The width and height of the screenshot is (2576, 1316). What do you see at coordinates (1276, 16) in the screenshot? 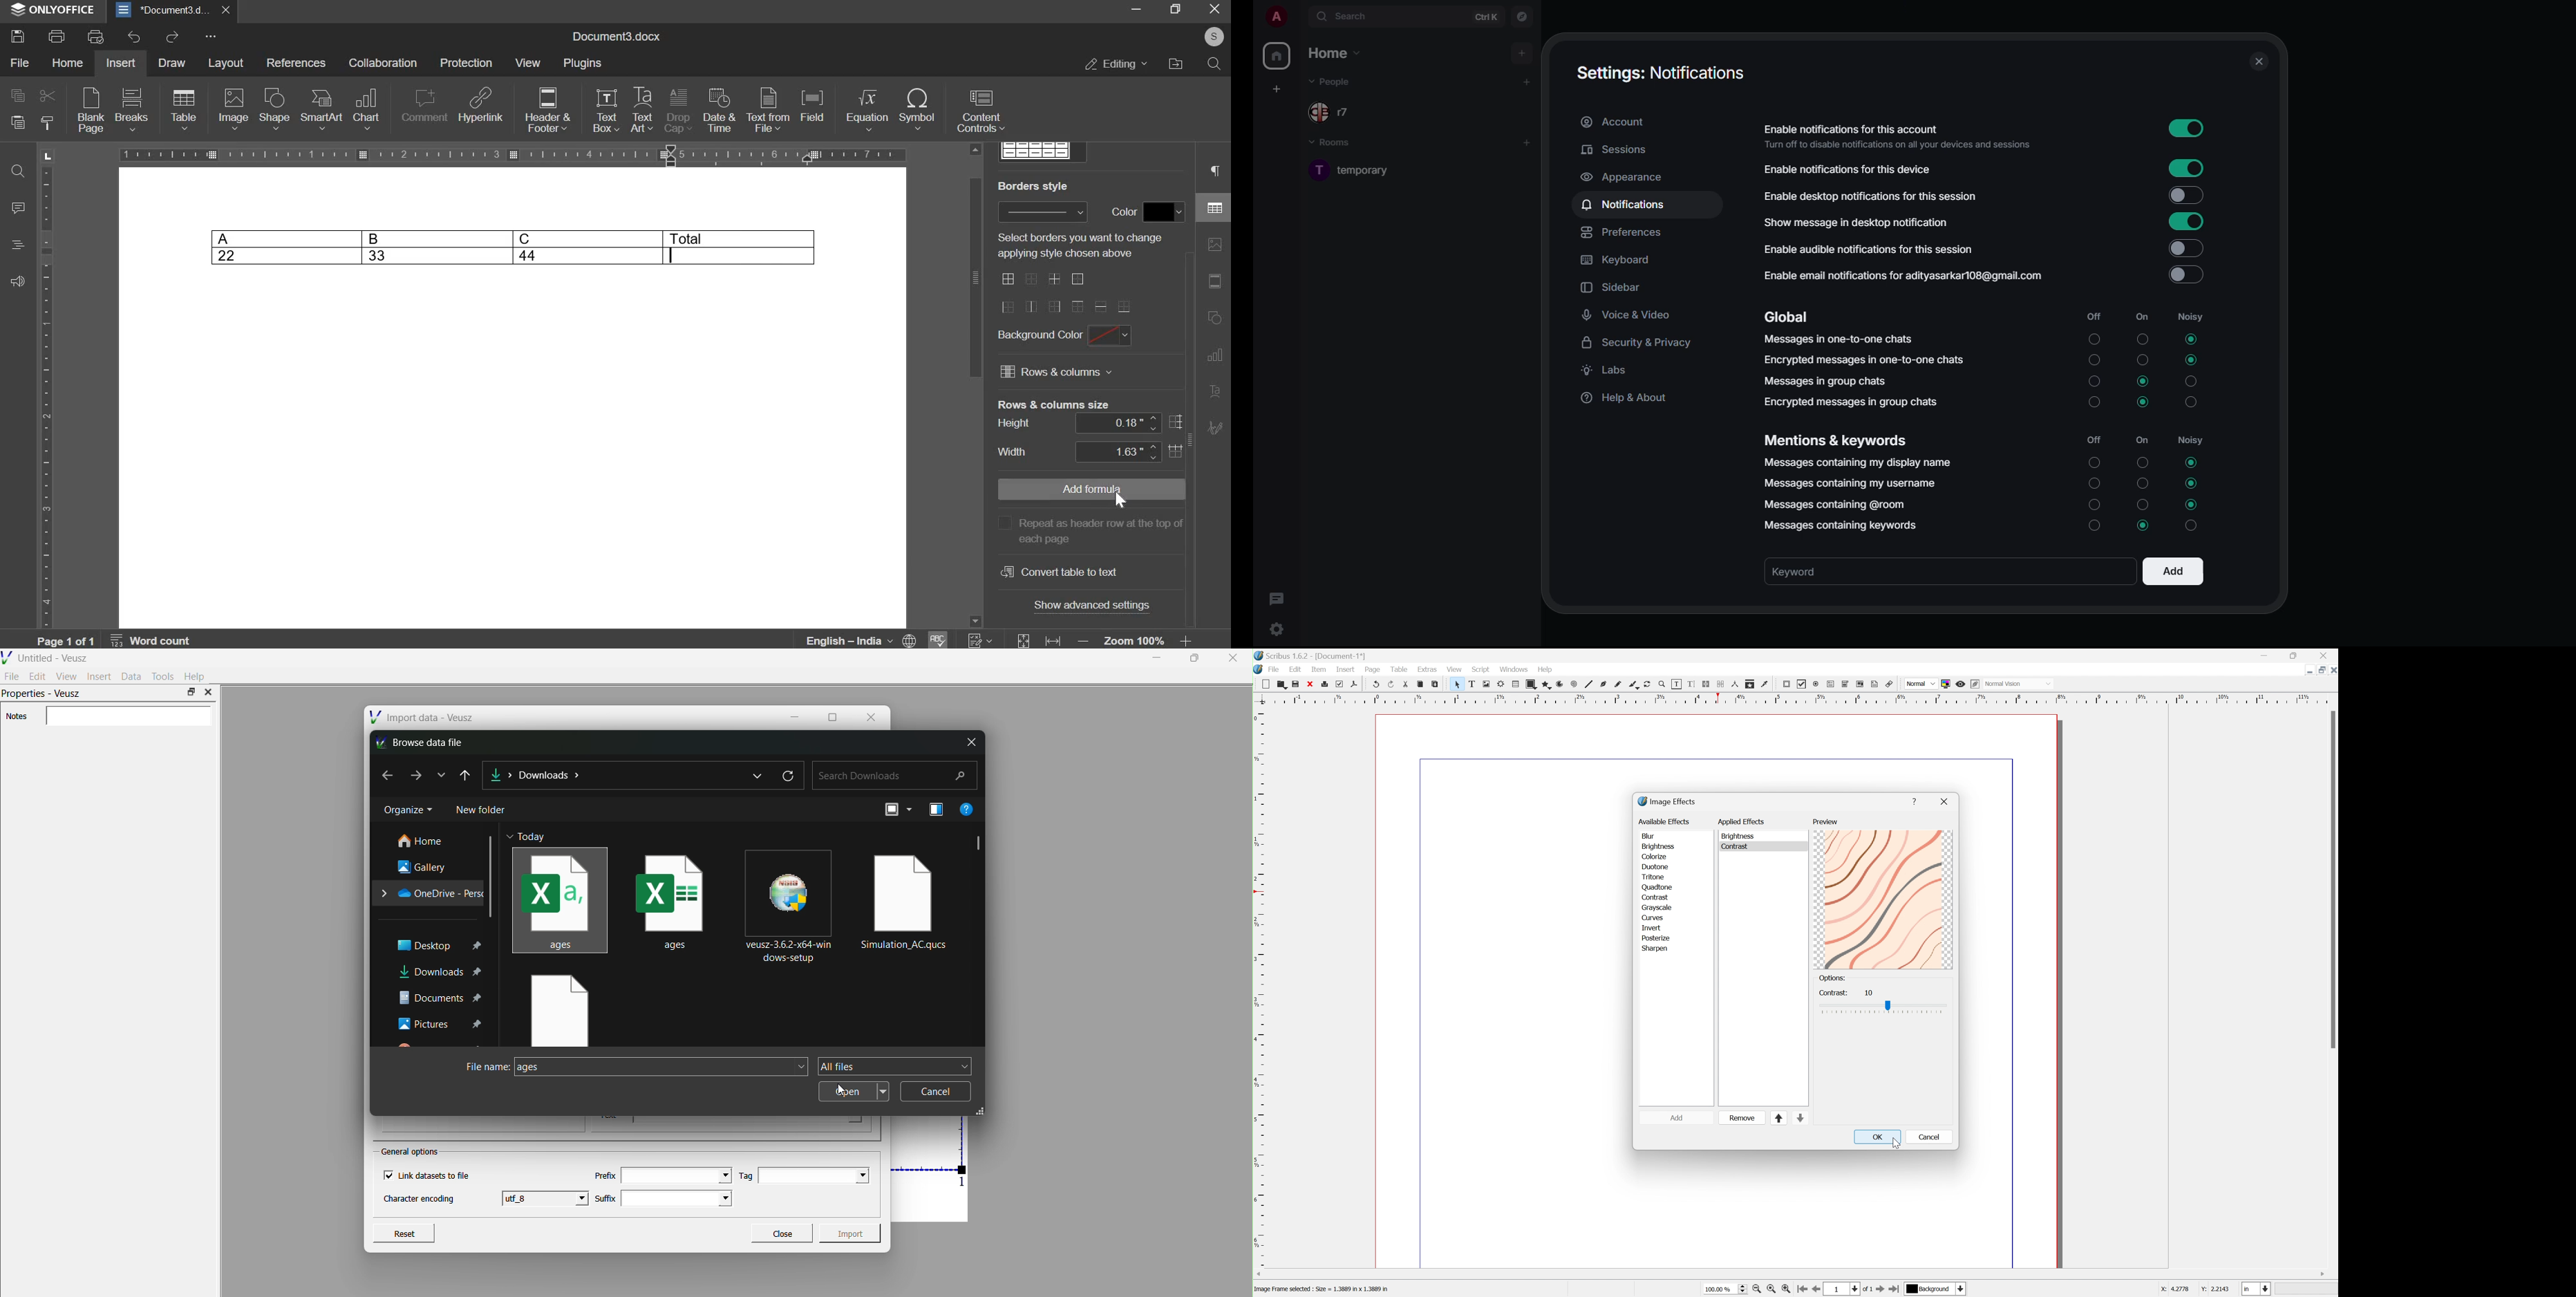
I see `profile` at bounding box center [1276, 16].